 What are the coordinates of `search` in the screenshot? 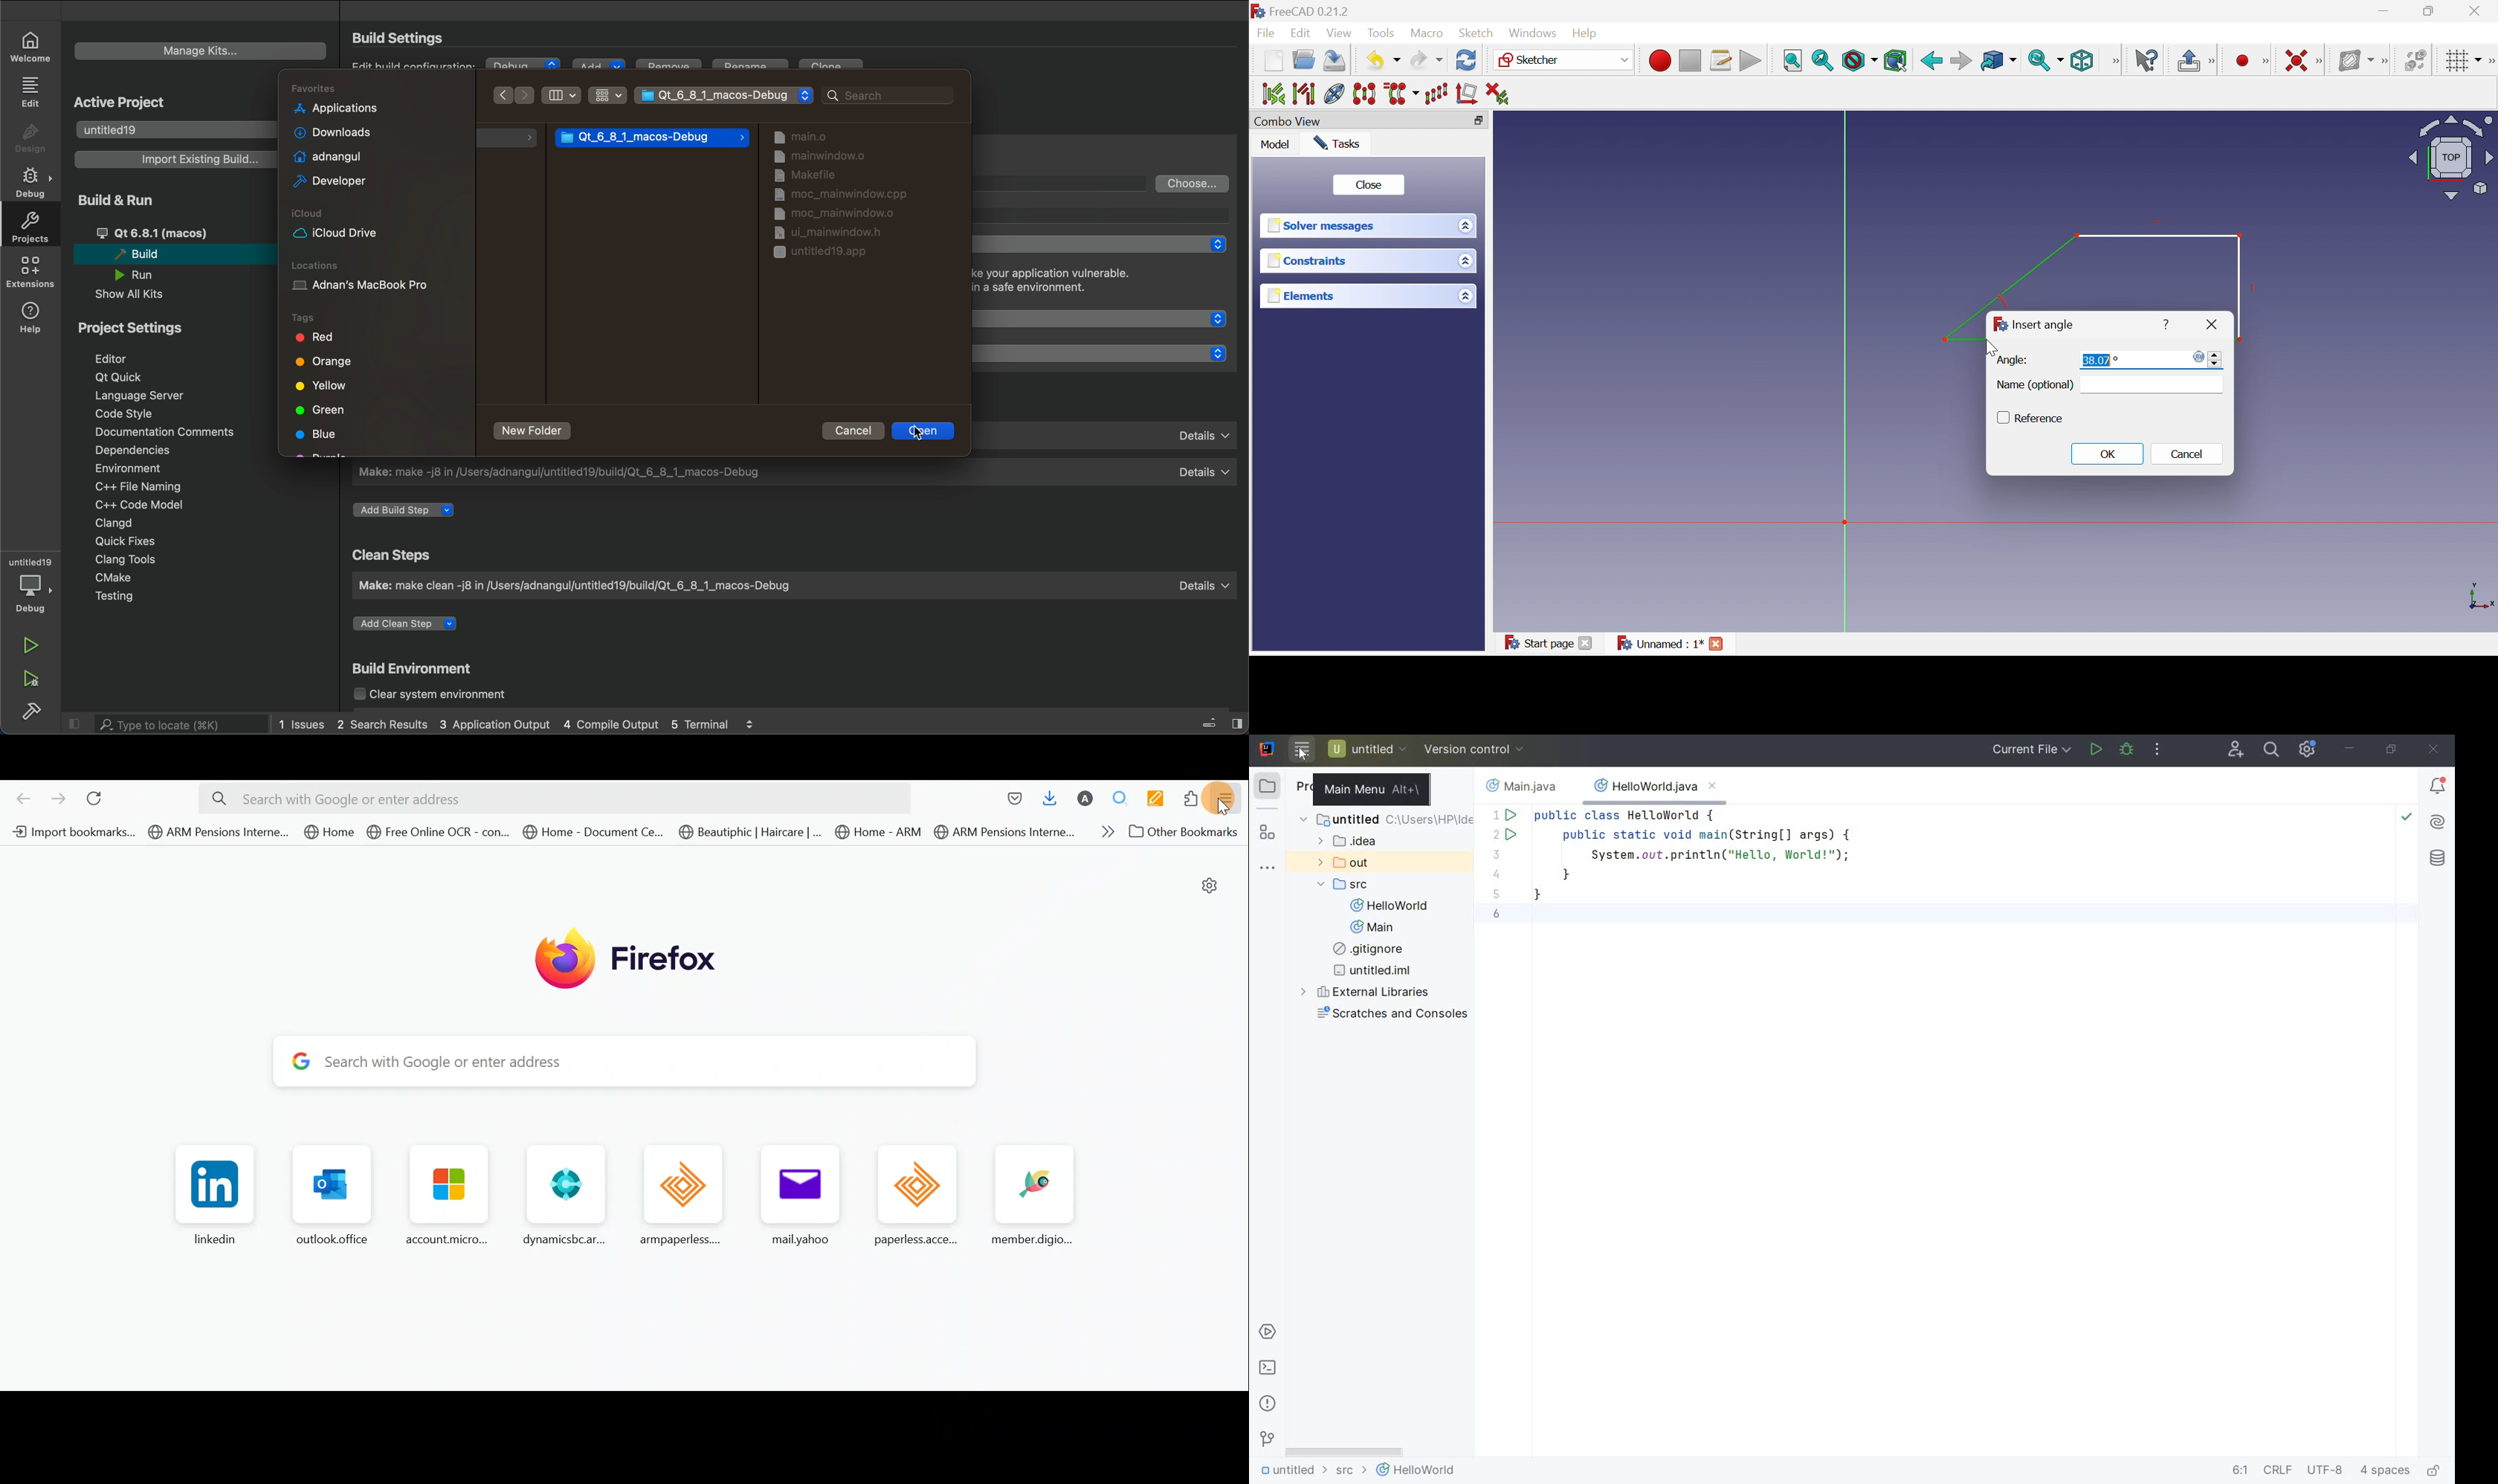 It's located at (170, 724).